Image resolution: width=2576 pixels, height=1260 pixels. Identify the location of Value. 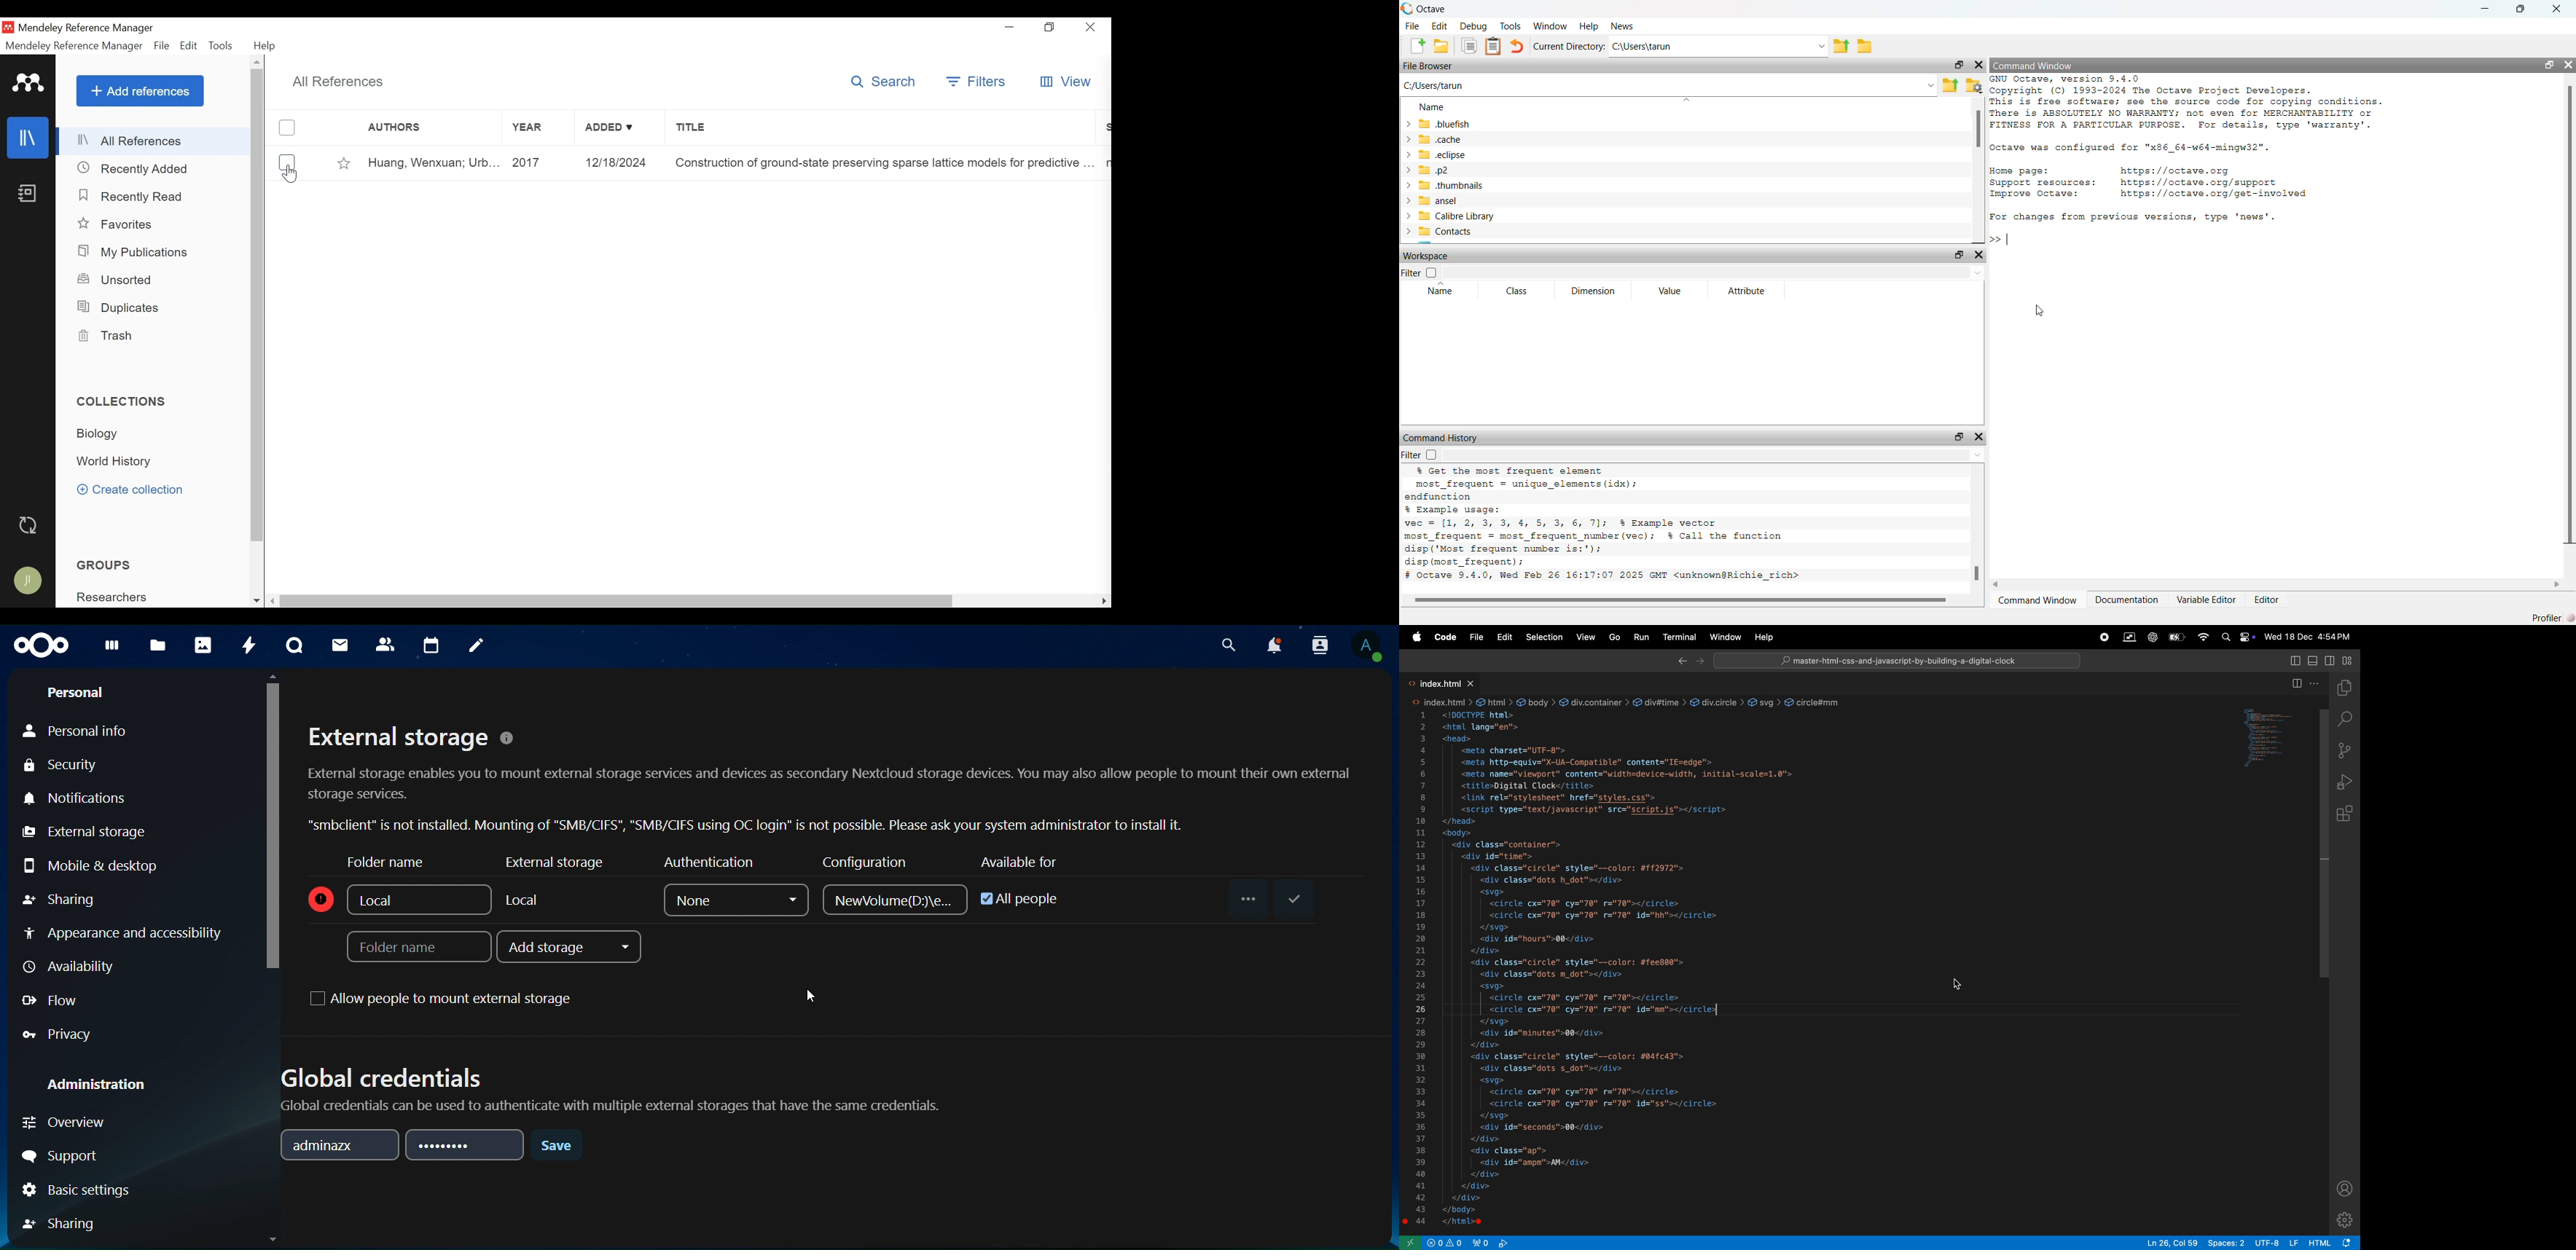
(1671, 290).